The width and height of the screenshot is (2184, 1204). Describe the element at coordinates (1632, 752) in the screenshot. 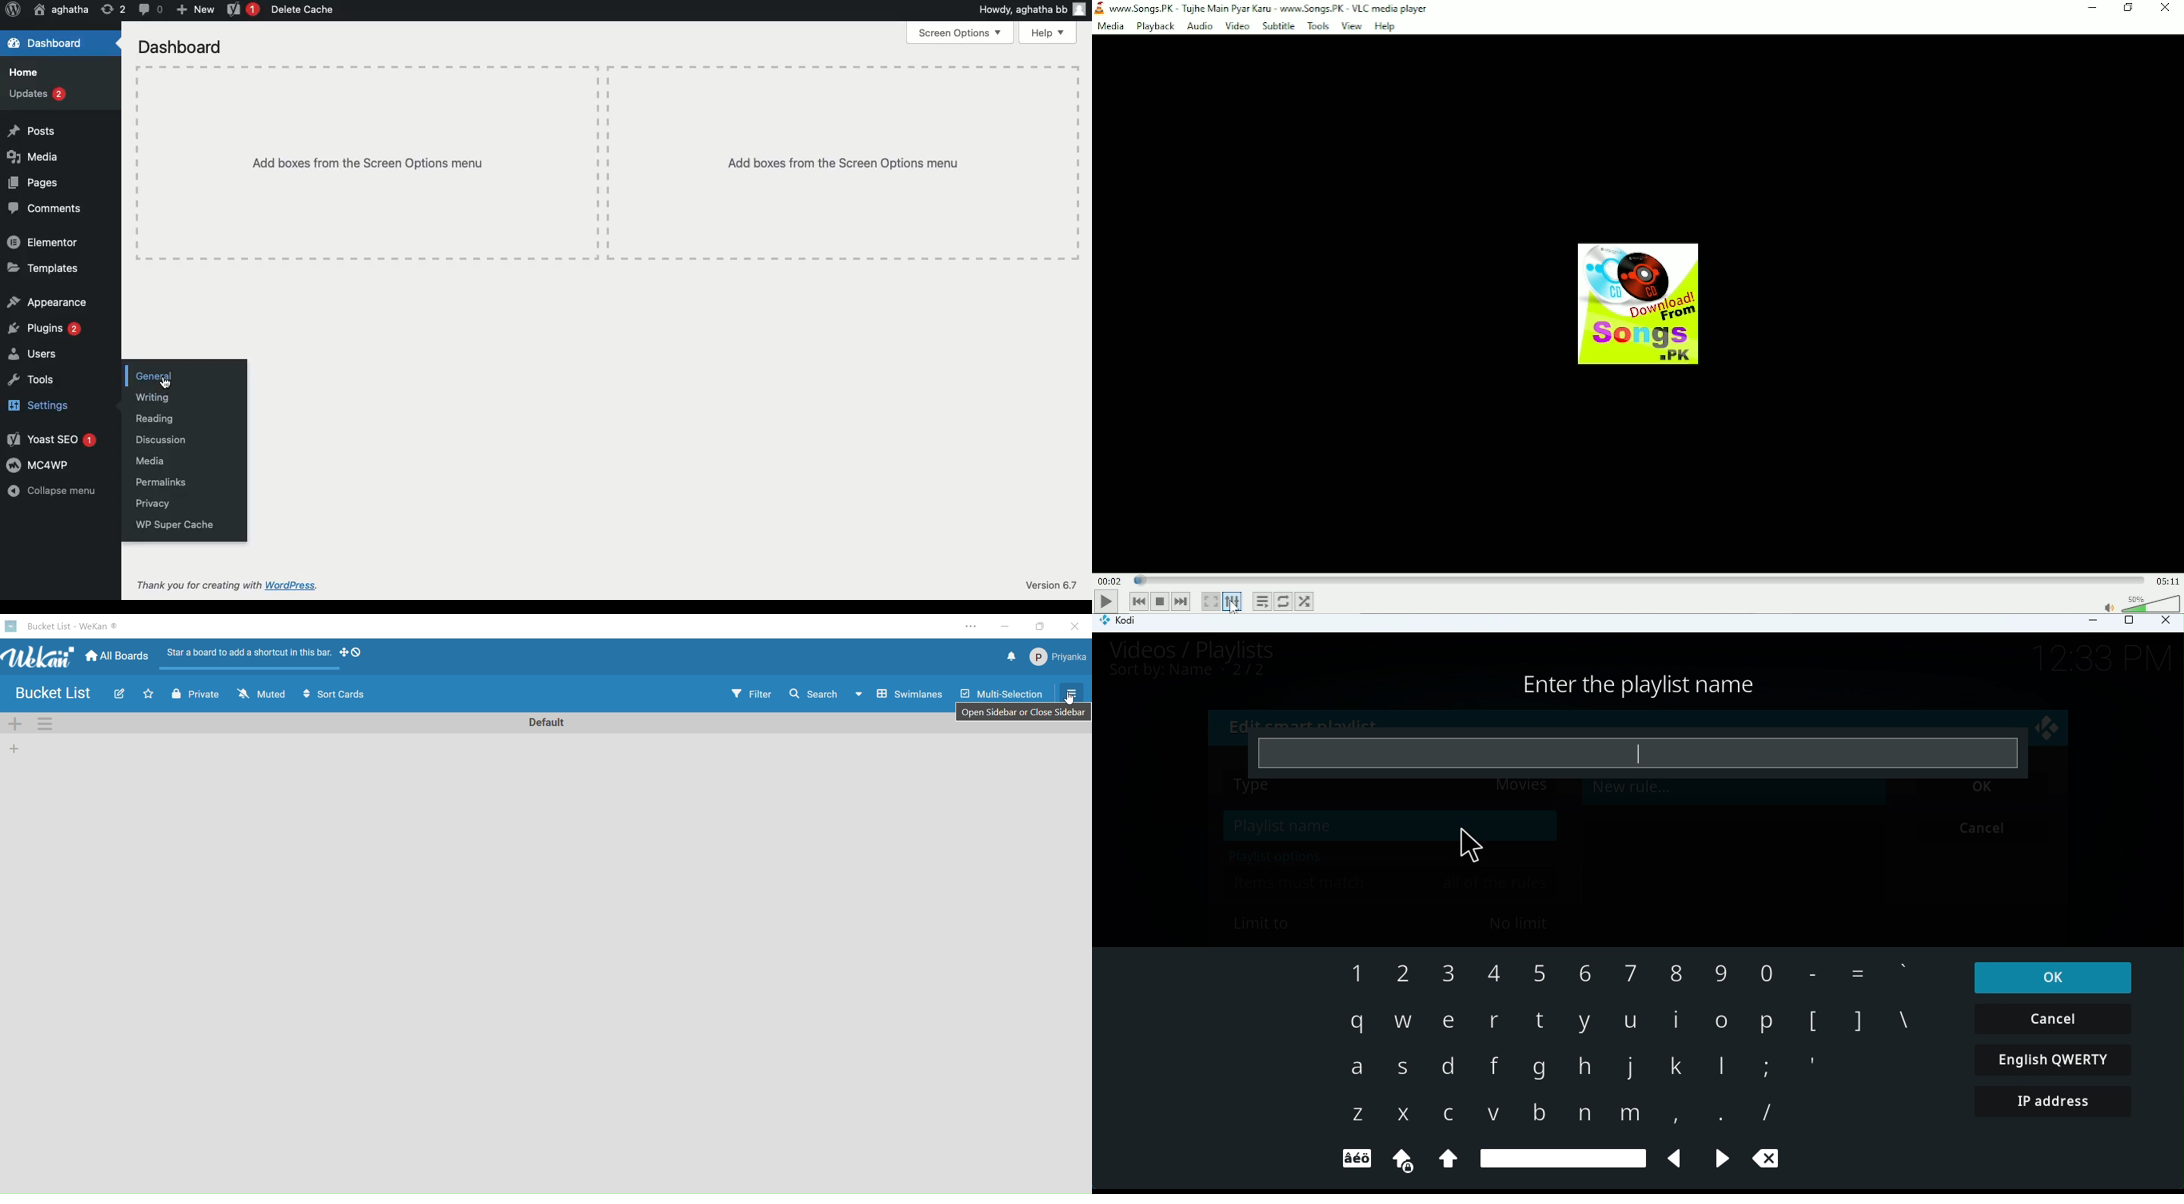

I see `Enter playlist name` at that location.